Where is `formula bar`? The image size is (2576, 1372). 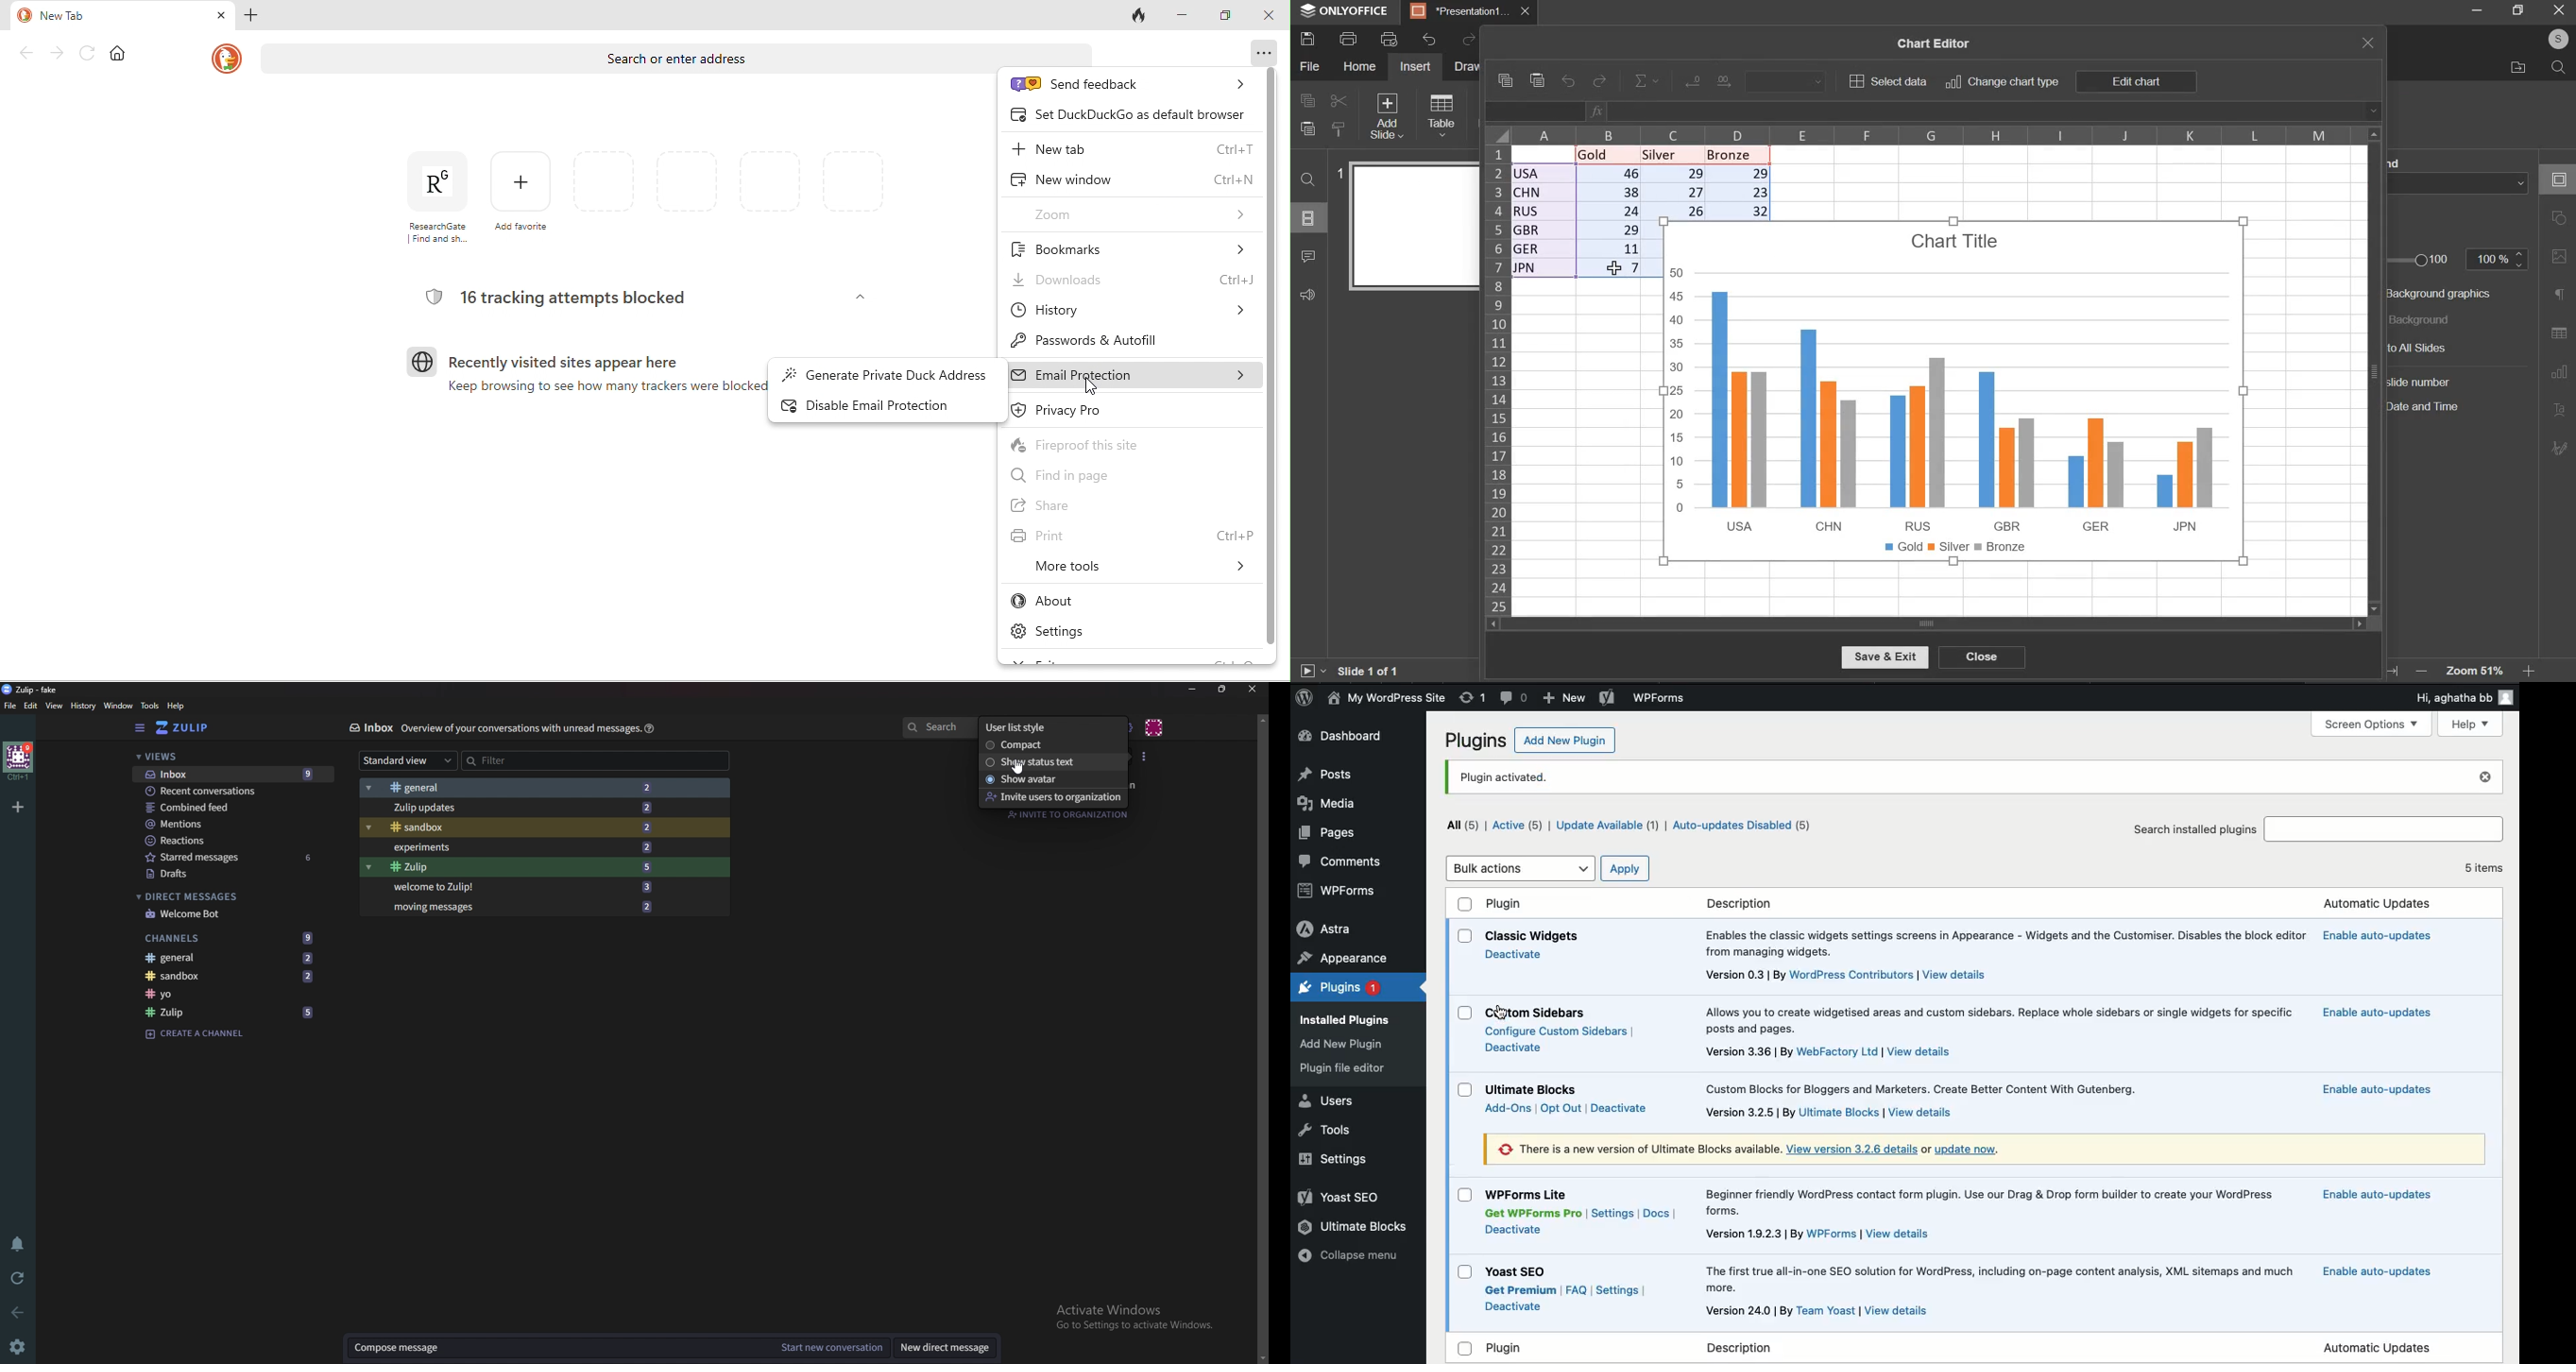
formula bar is located at coordinates (1985, 111).